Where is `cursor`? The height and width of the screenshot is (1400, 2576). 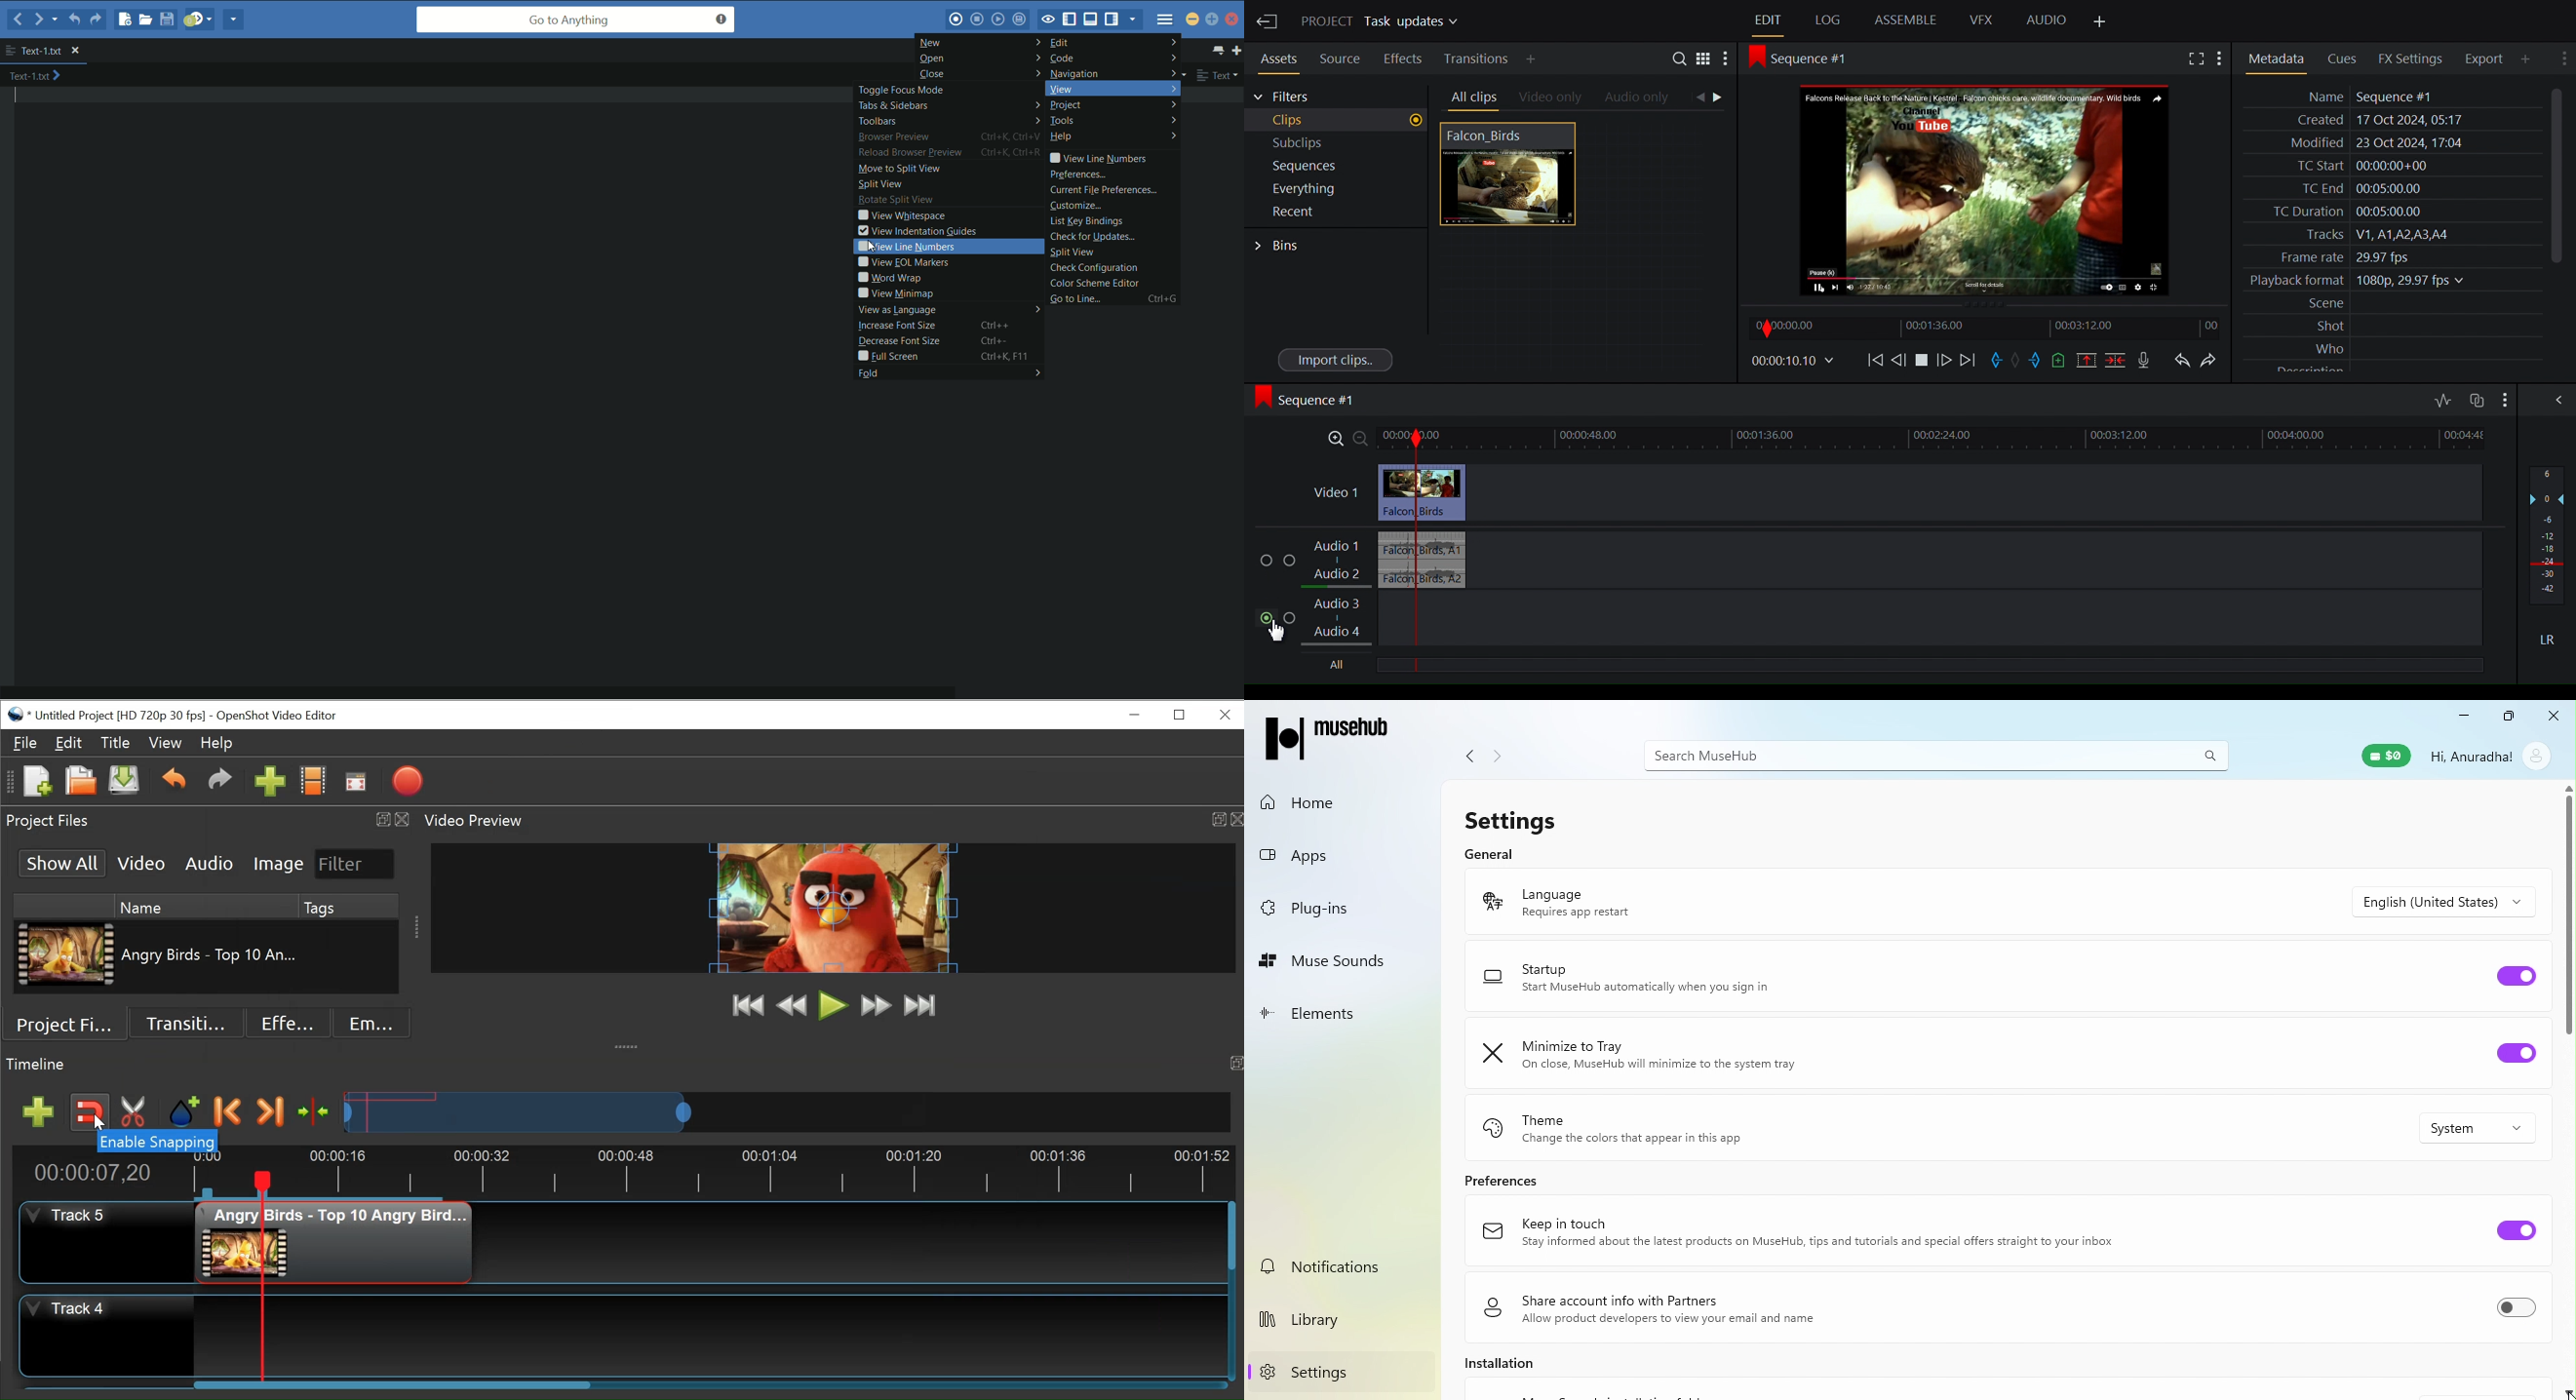
cursor is located at coordinates (97, 1126).